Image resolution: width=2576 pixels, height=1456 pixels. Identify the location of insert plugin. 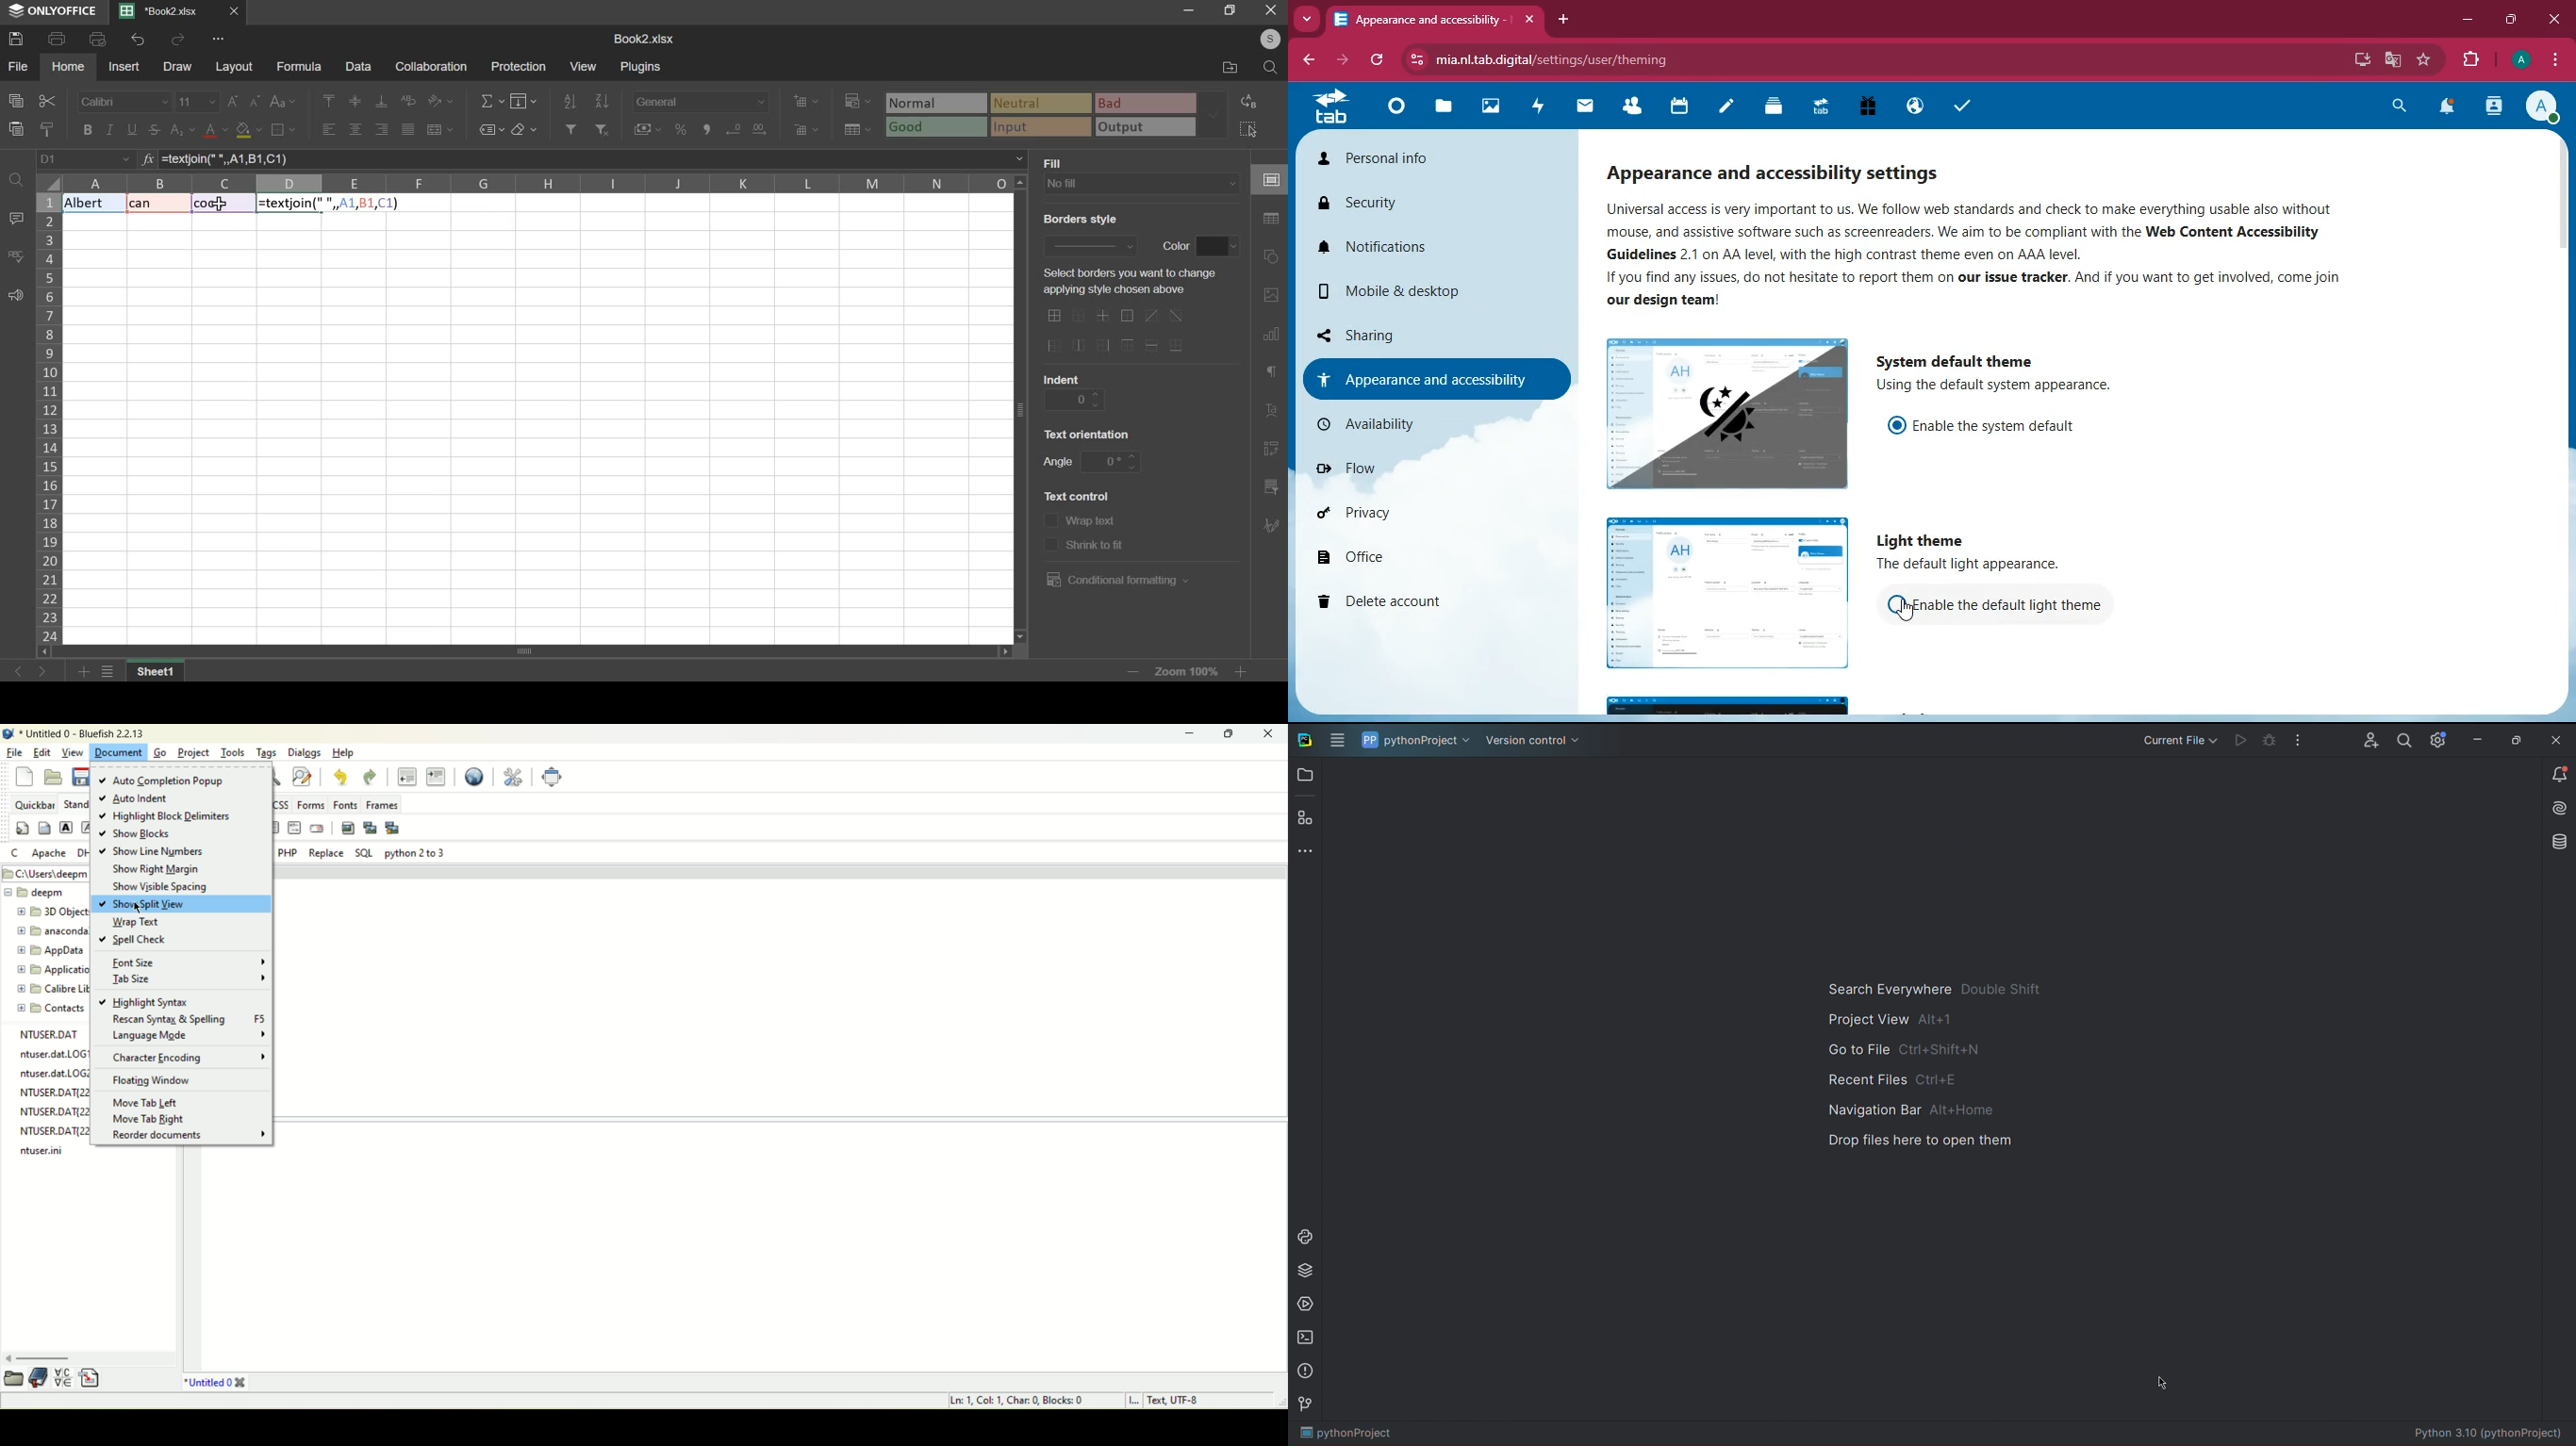
(373, 828).